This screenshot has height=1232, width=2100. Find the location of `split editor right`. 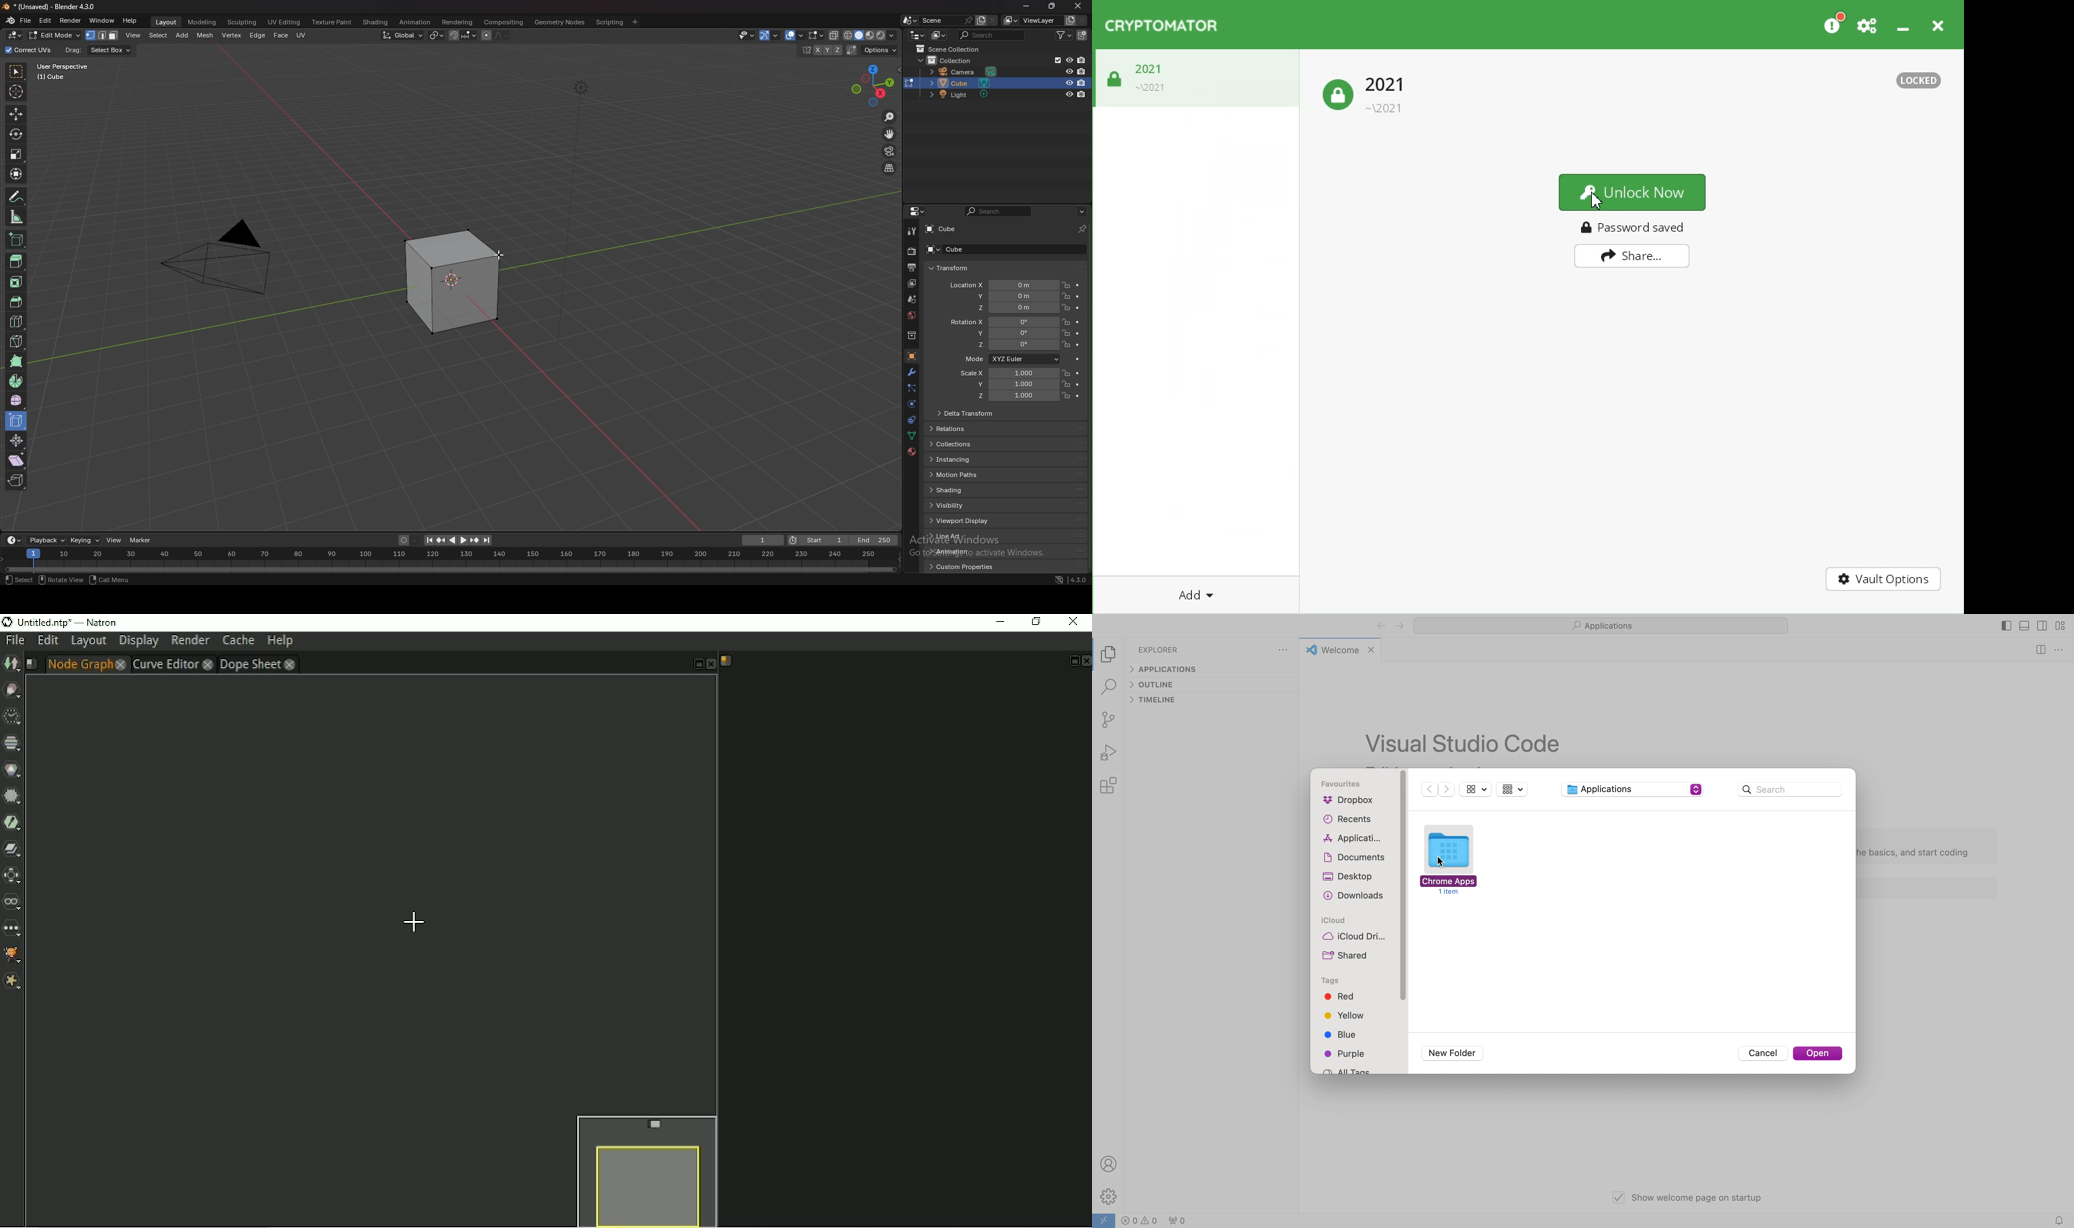

split editor right is located at coordinates (2039, 650).